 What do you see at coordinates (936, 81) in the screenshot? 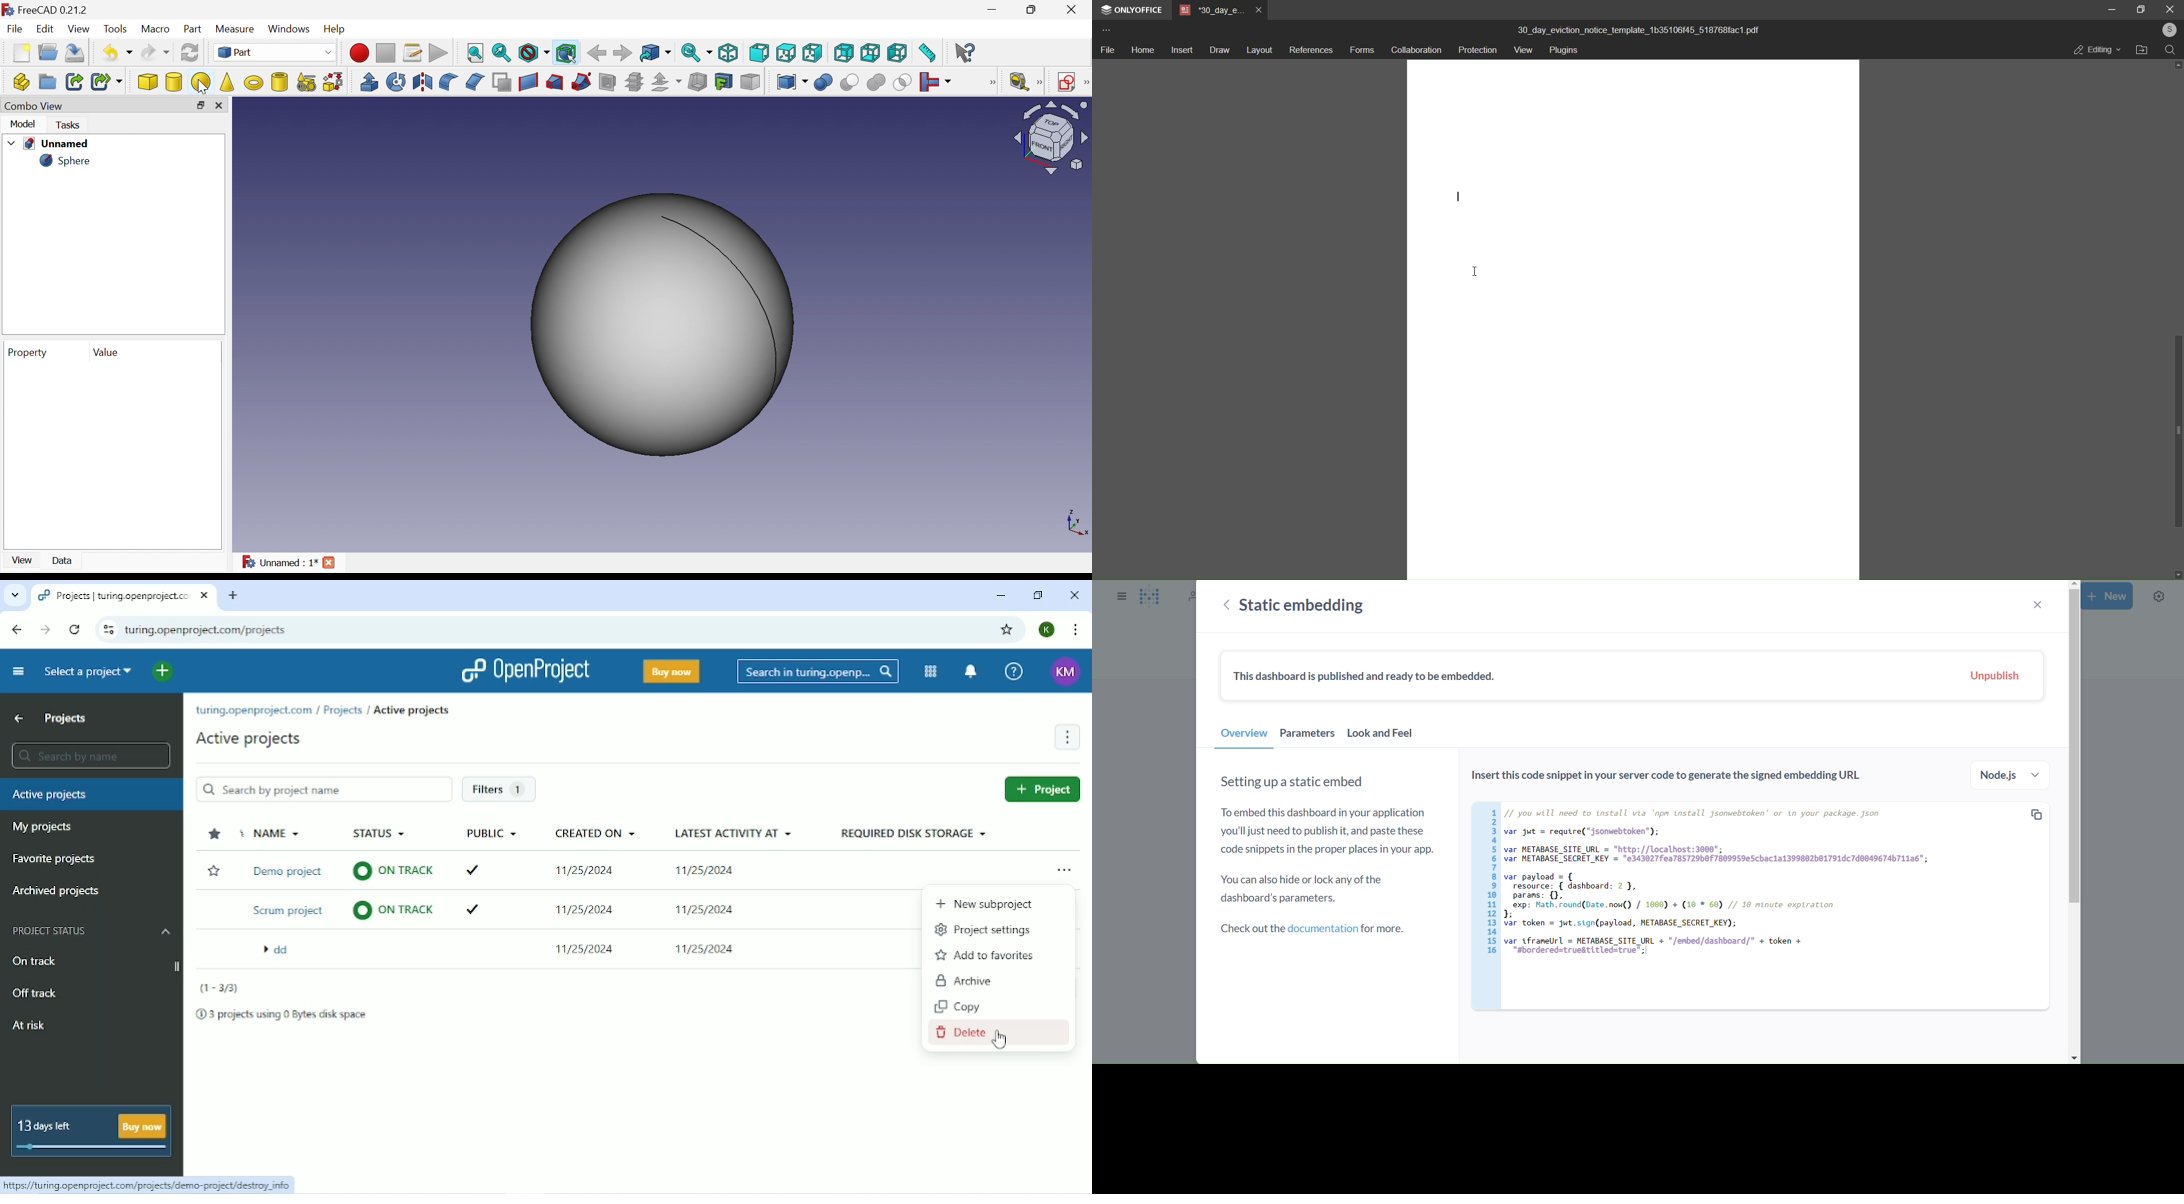
I see `Join objects...` at bounding box center [936, 81].